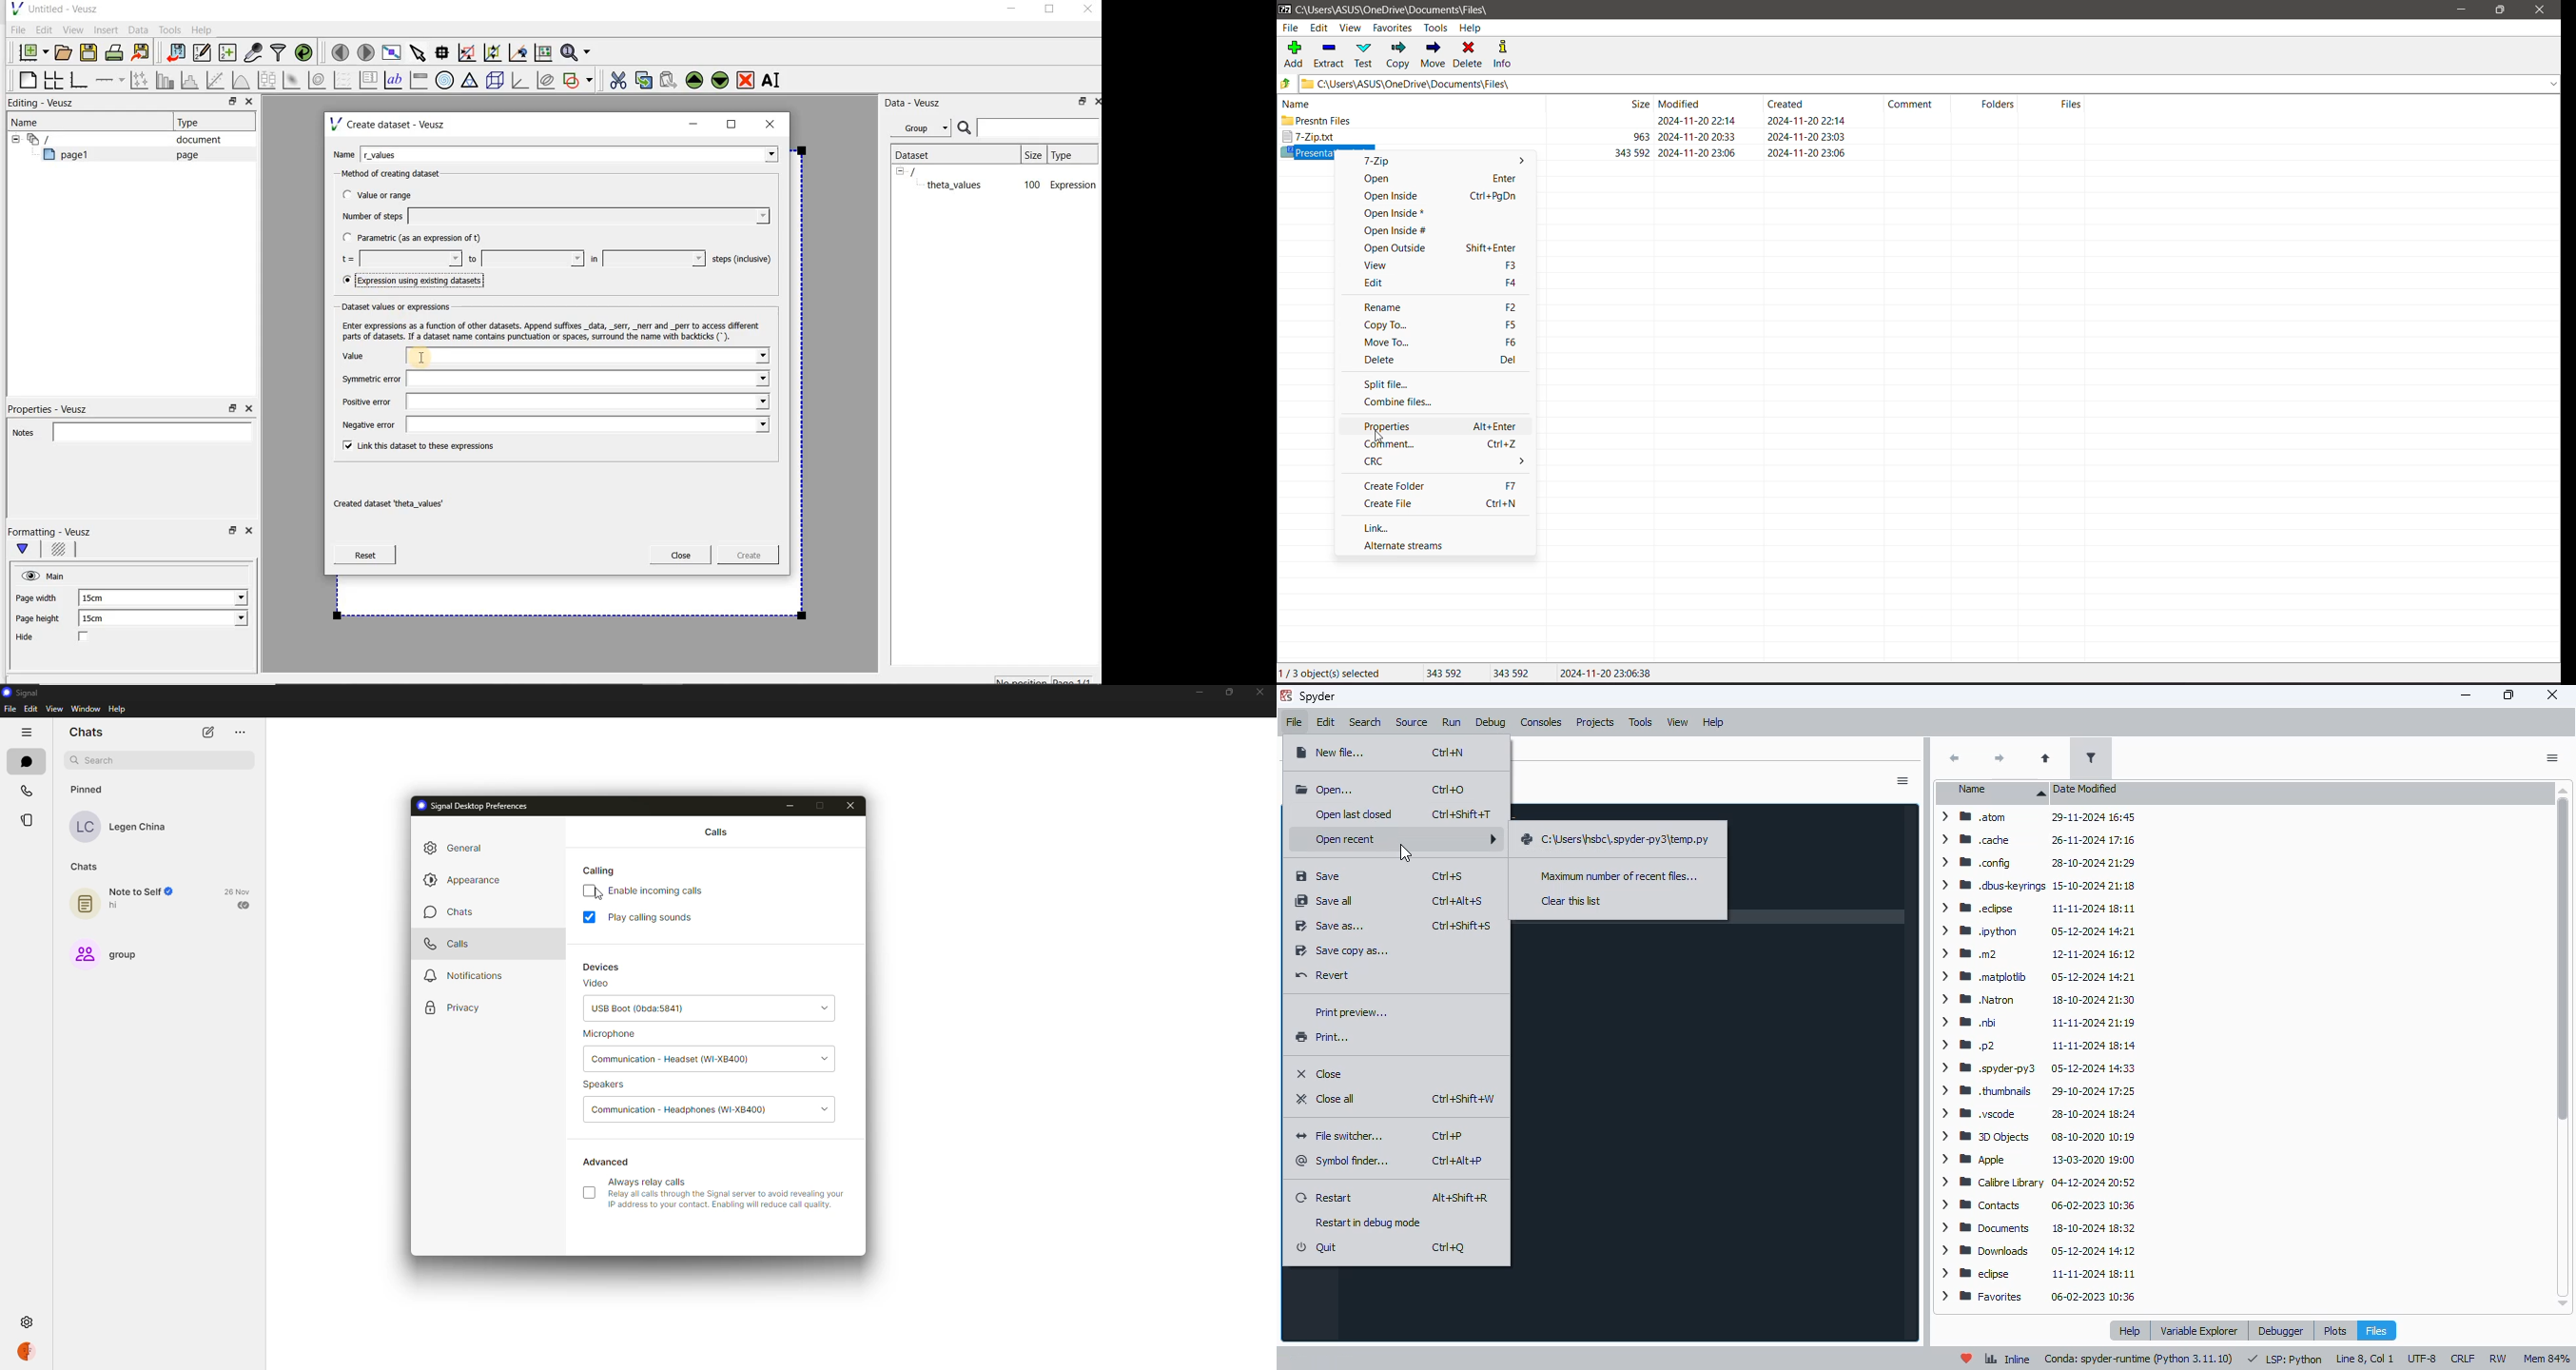  What do you see at coordinates (1994, 792) in the screenshot?
I see `name` at bounding box center [1994, 792].